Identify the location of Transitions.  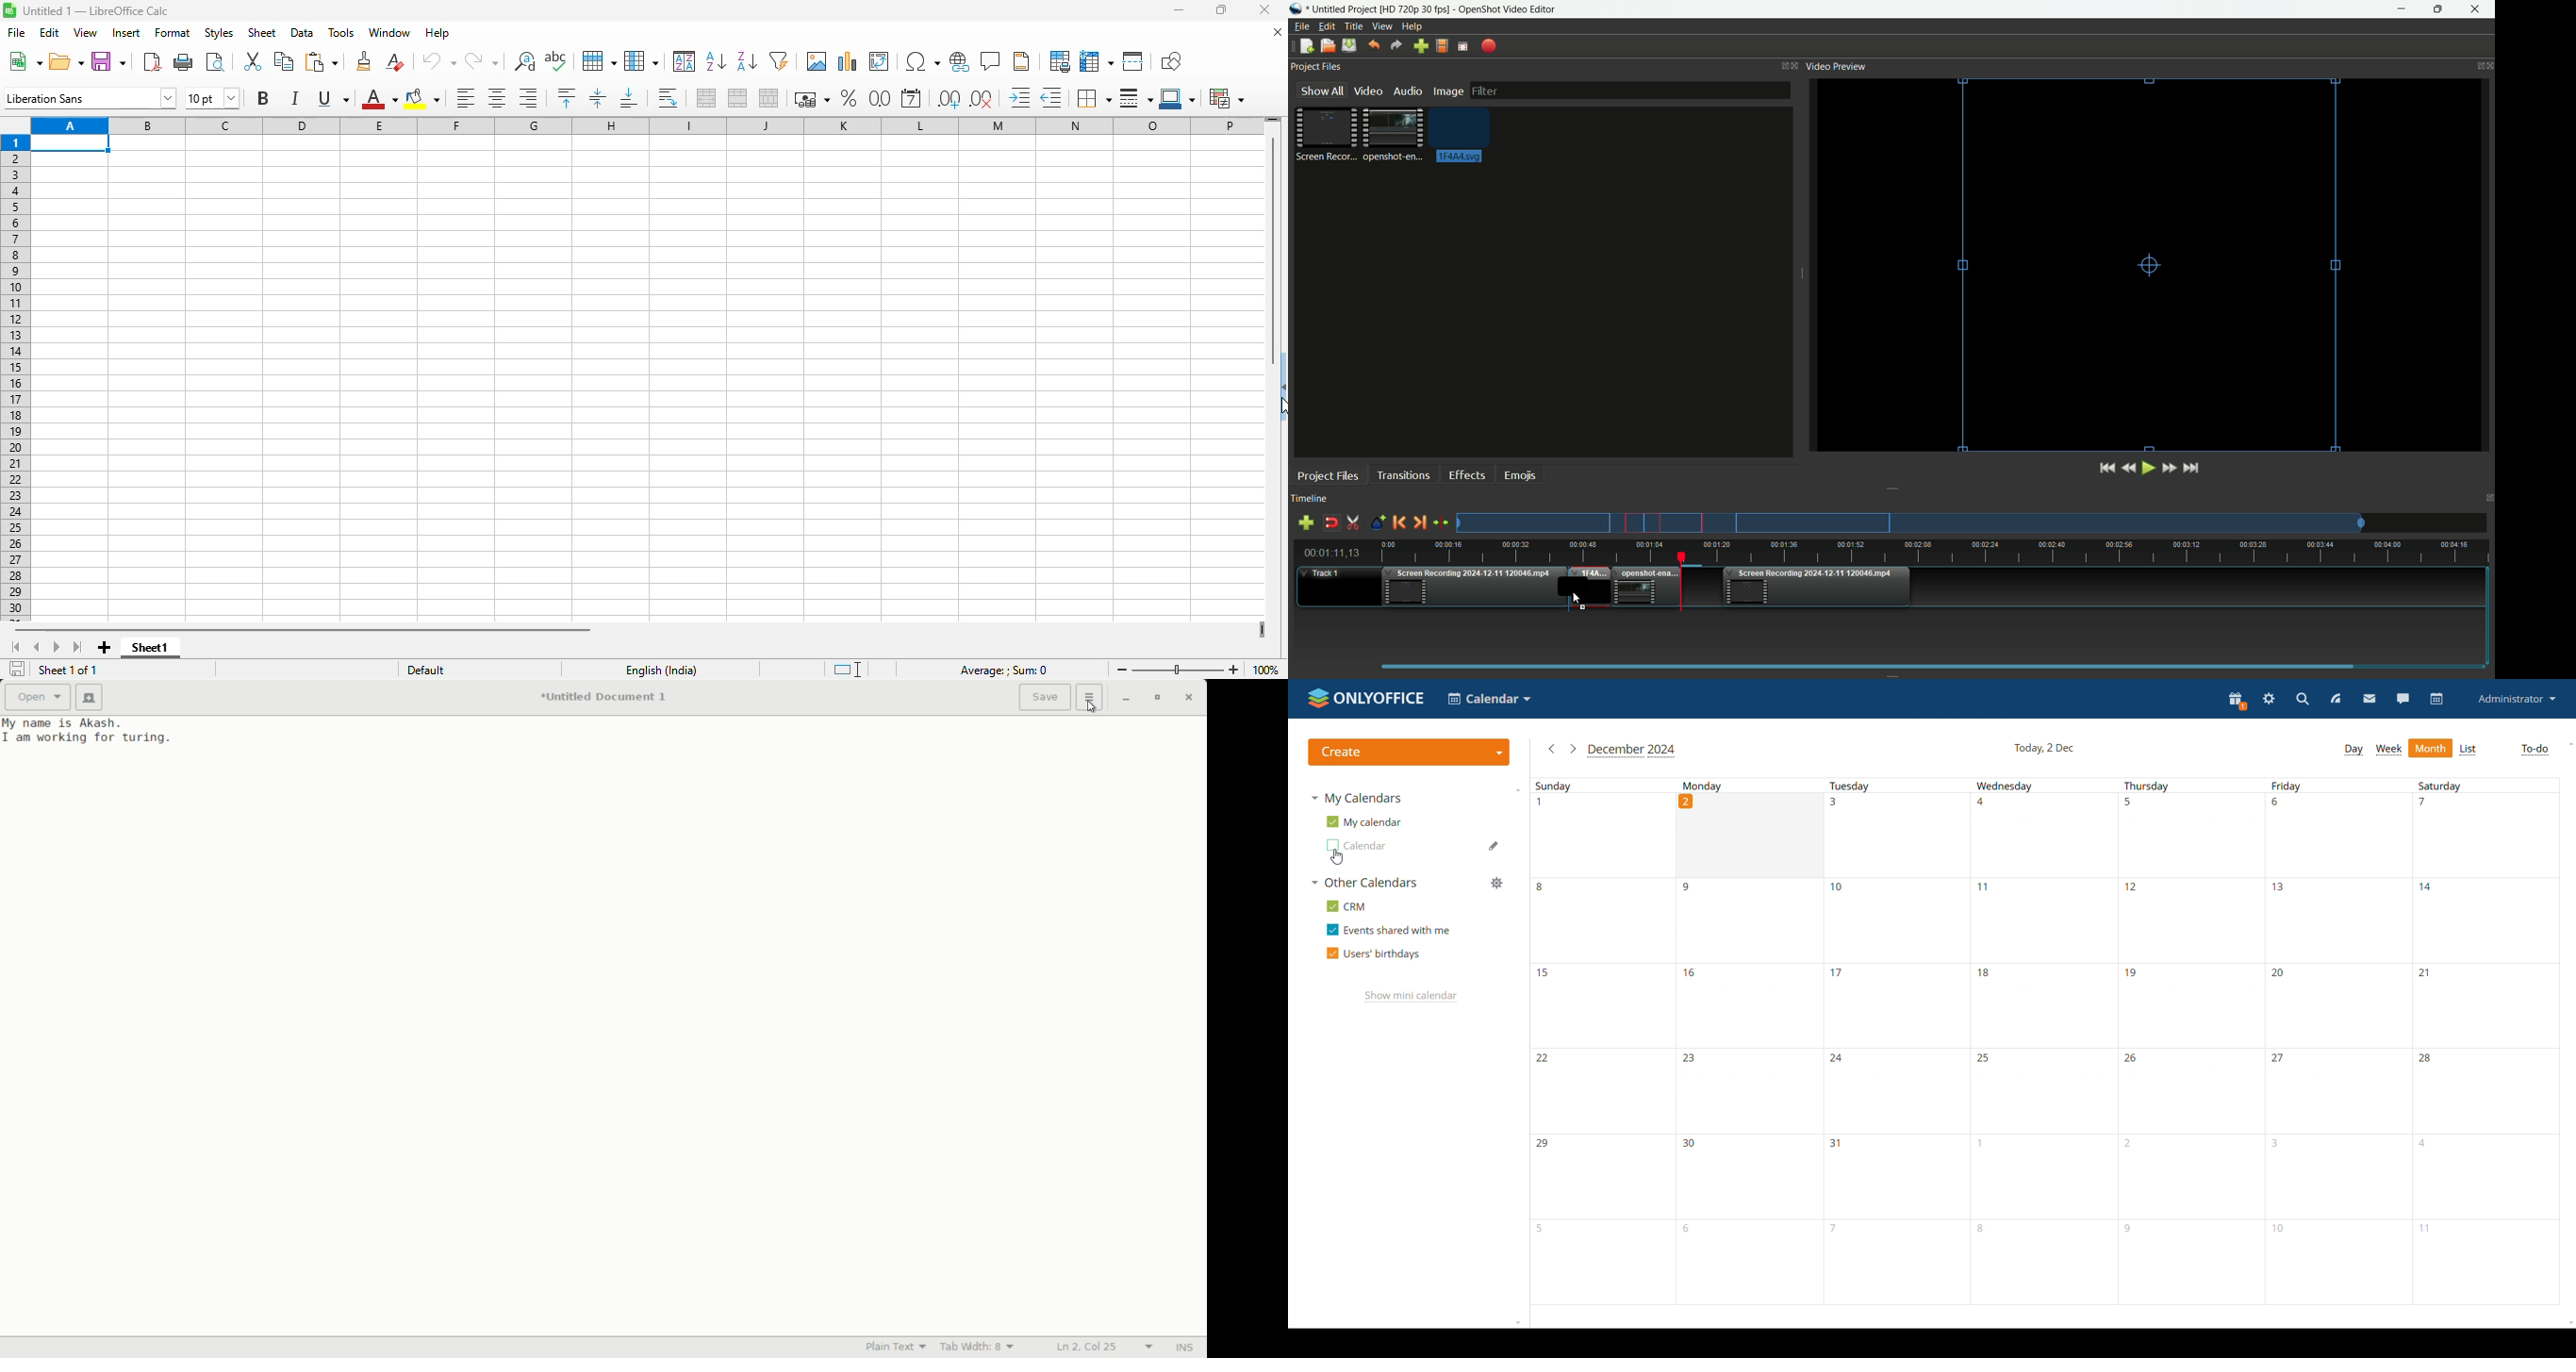
(1403, 475).